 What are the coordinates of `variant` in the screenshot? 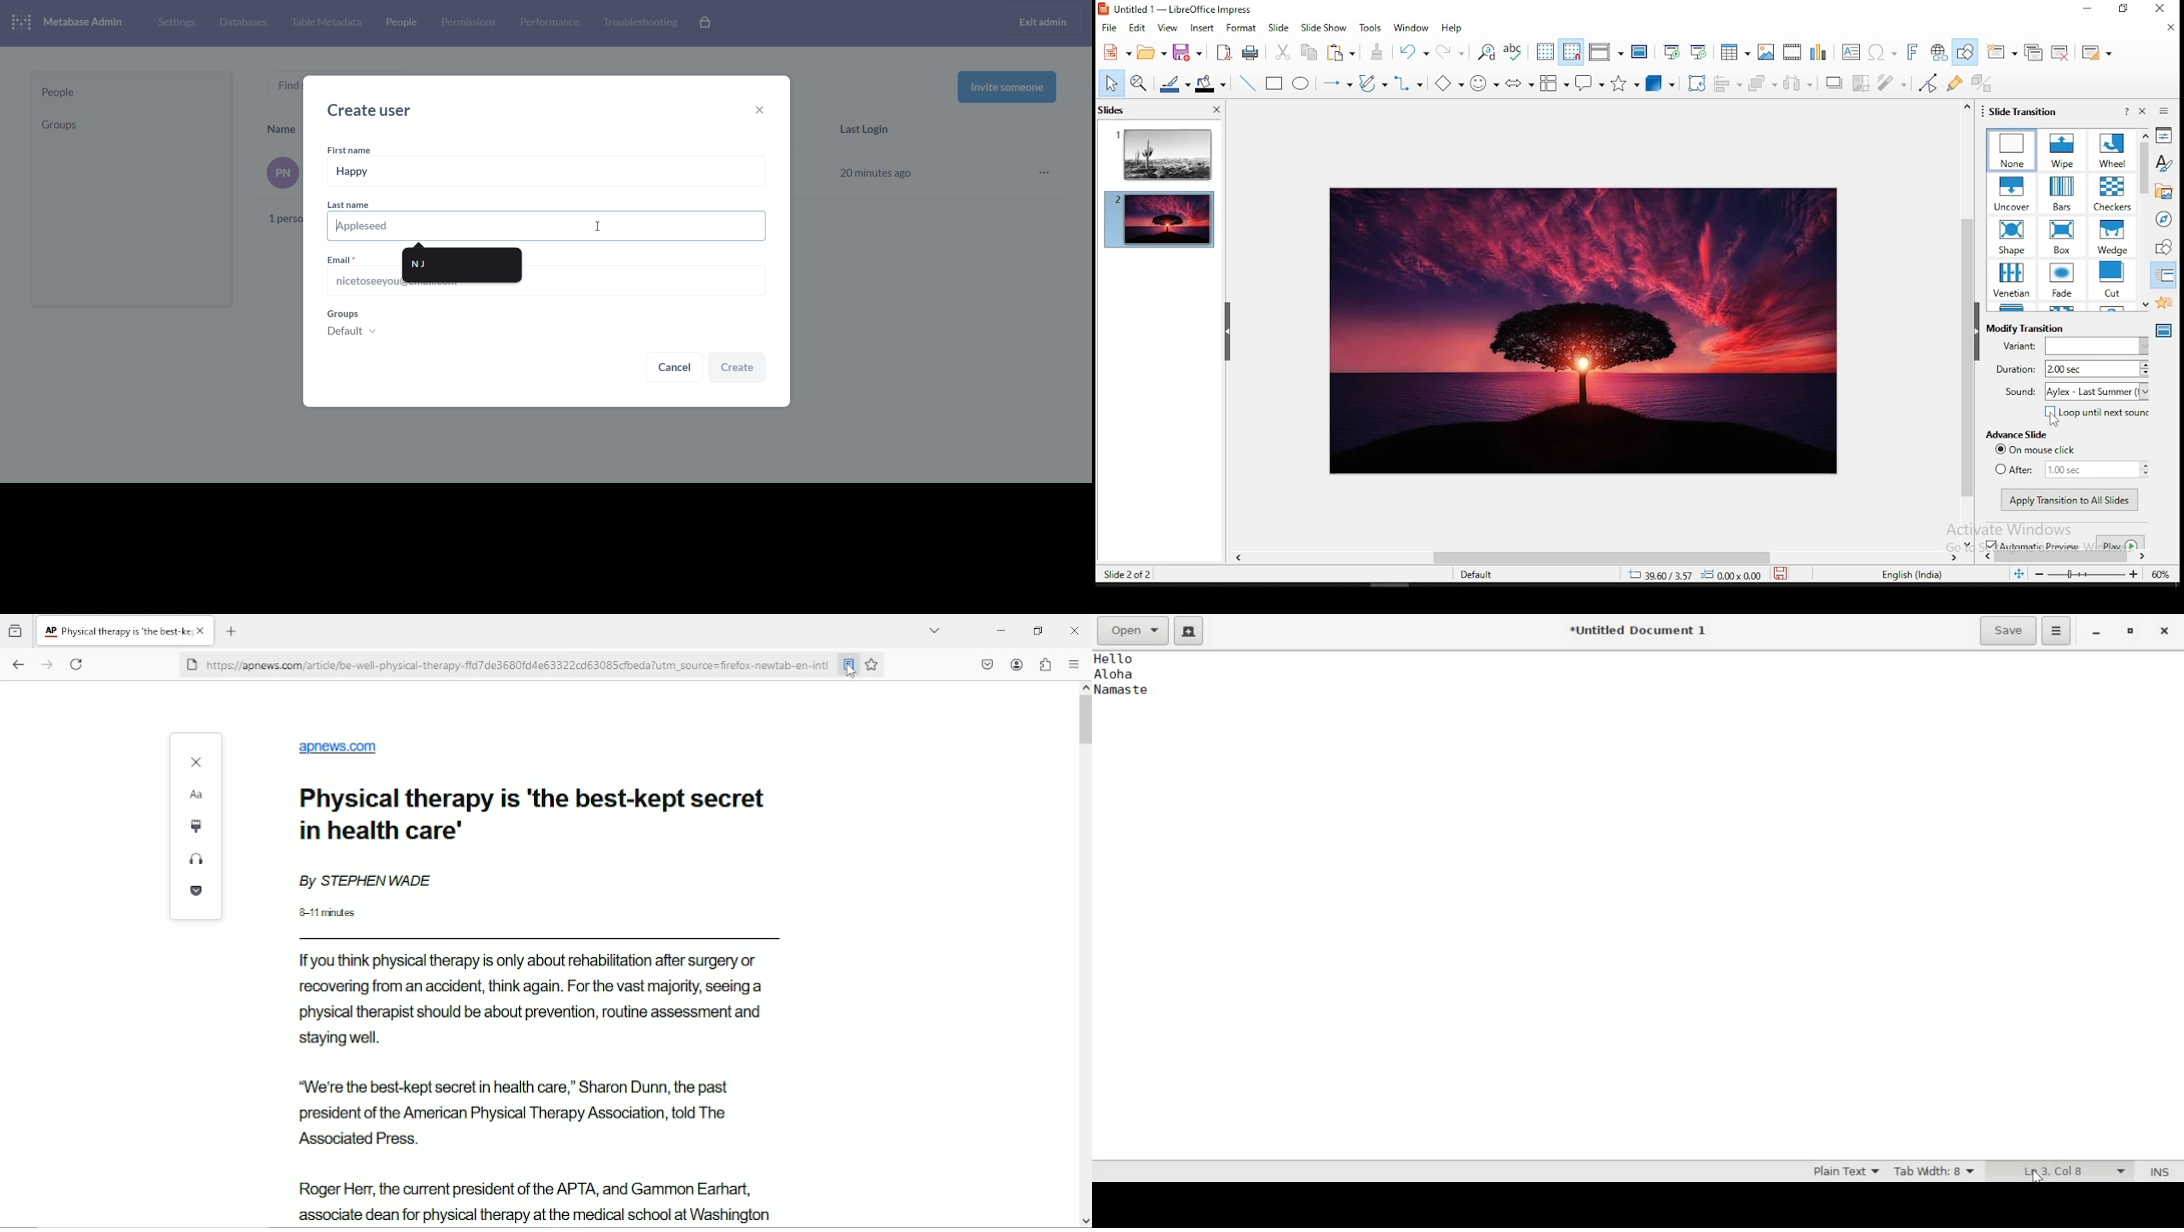 It's located at (2072, 346).